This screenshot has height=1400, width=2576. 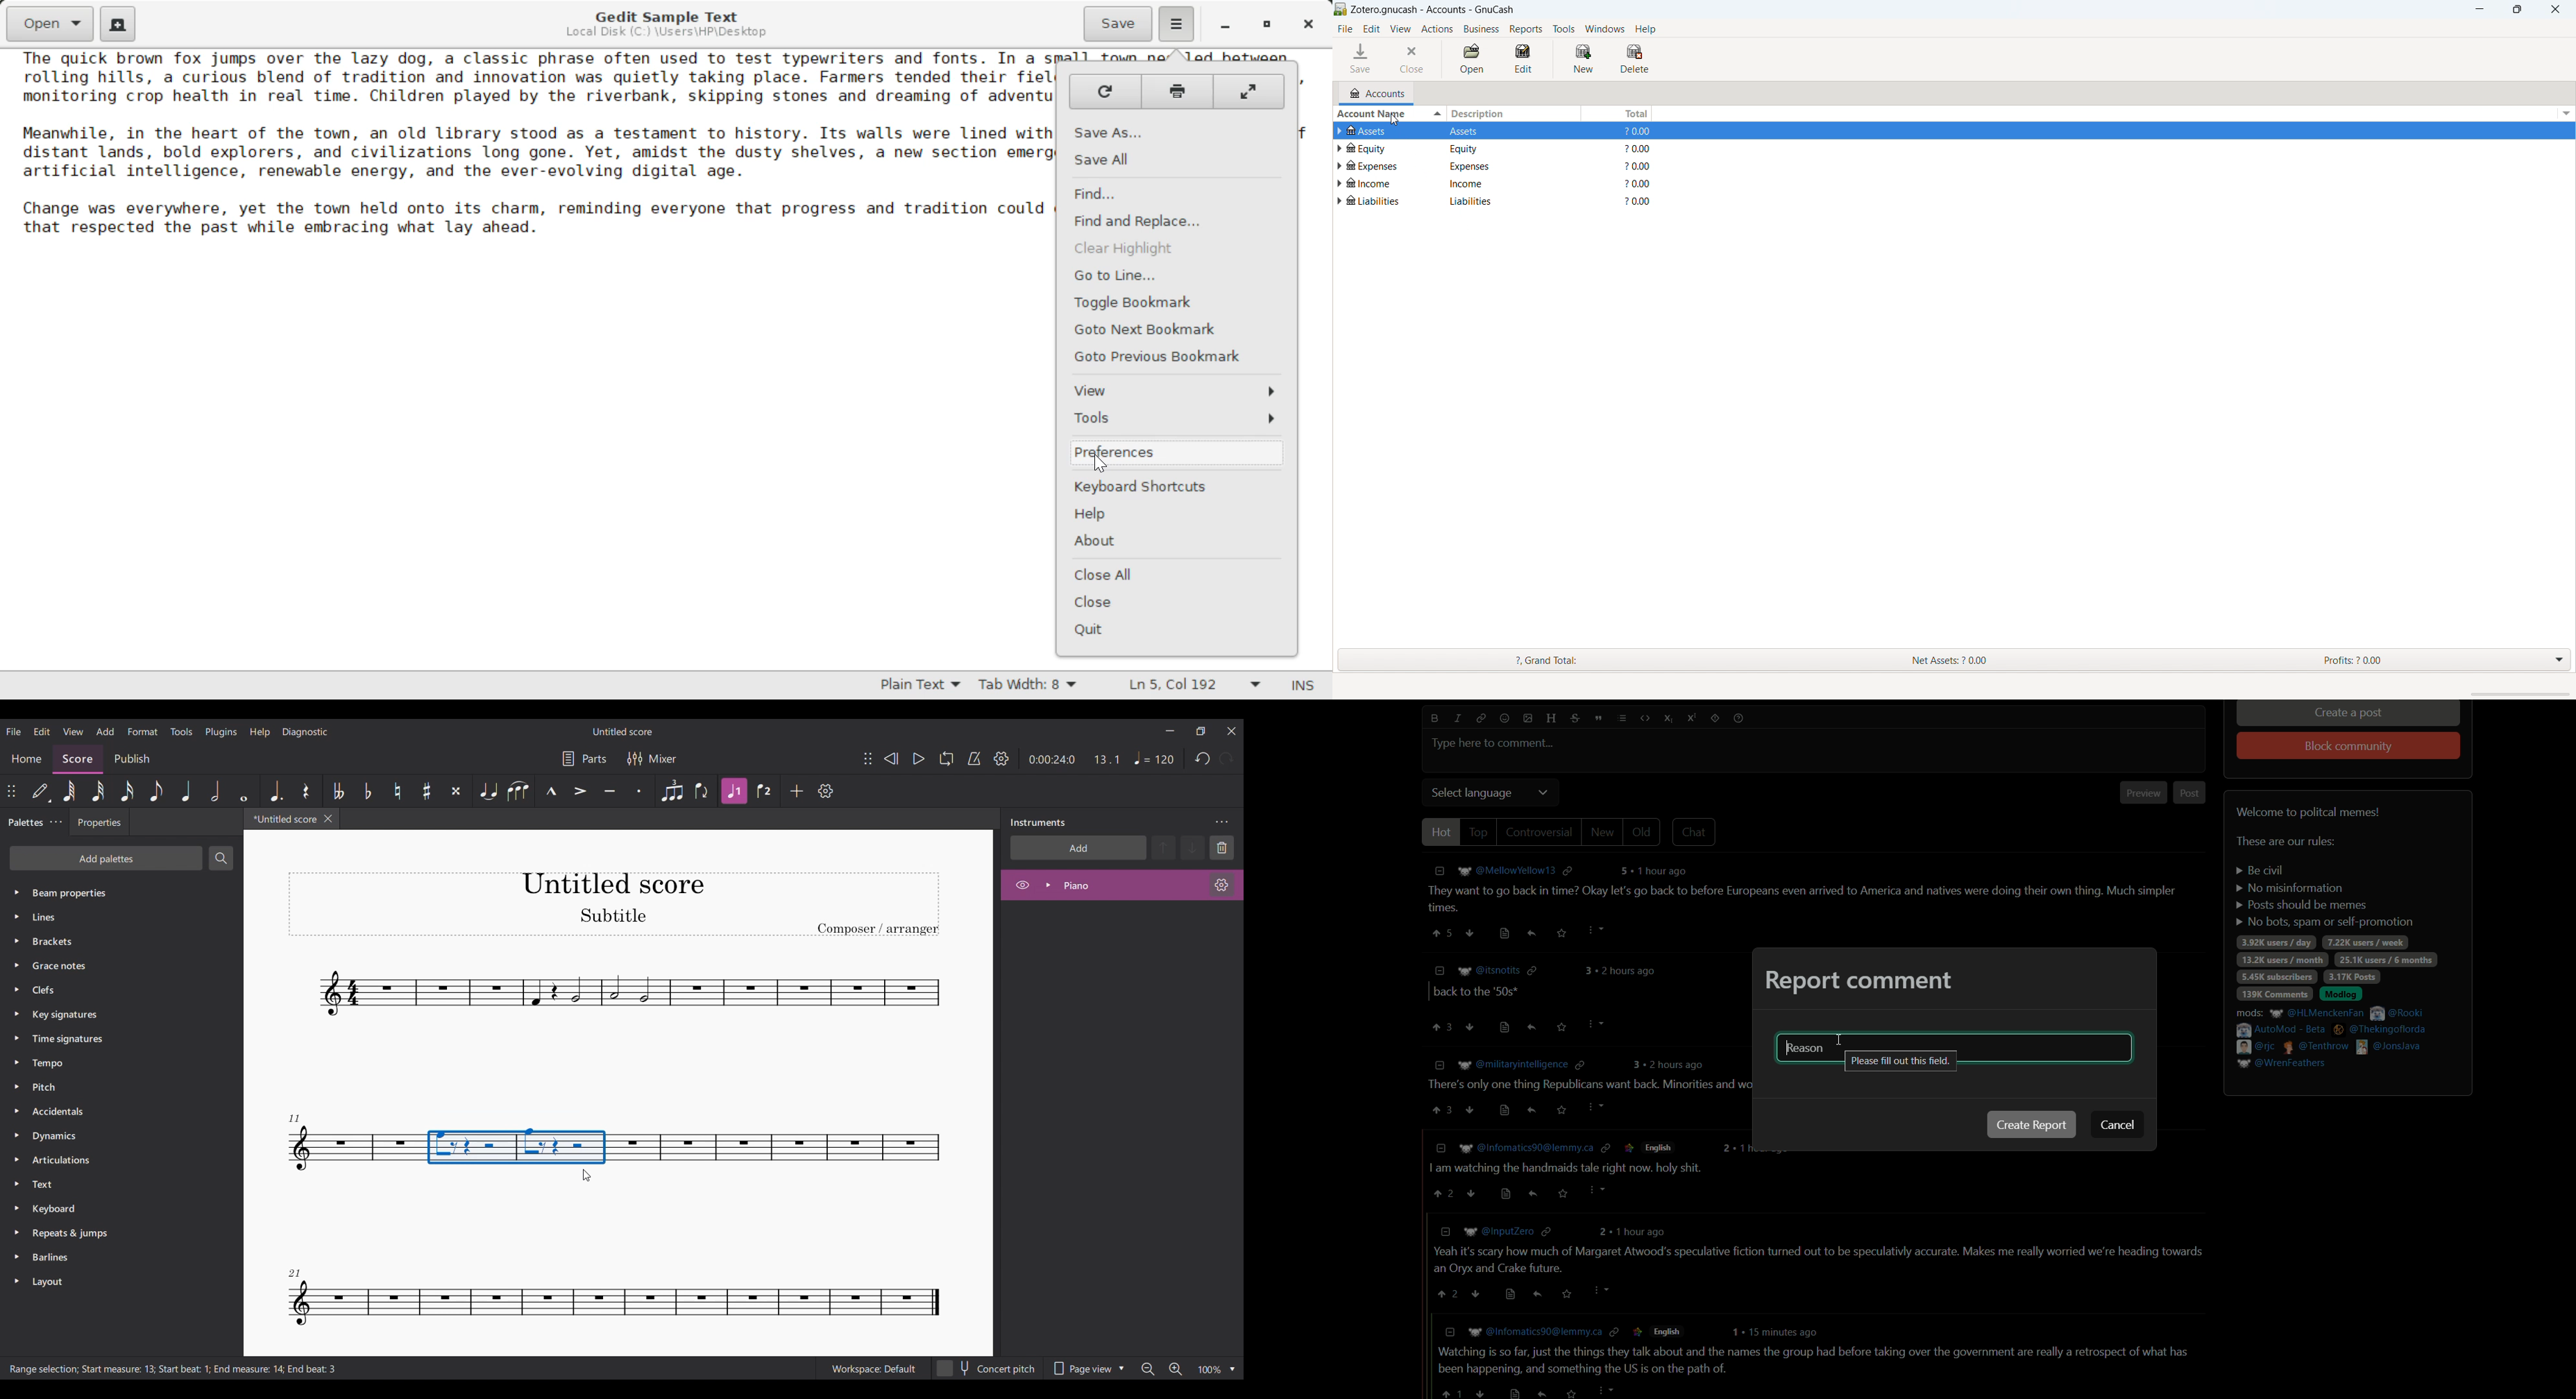 I want to click on username, so click(x=1498, y=971).